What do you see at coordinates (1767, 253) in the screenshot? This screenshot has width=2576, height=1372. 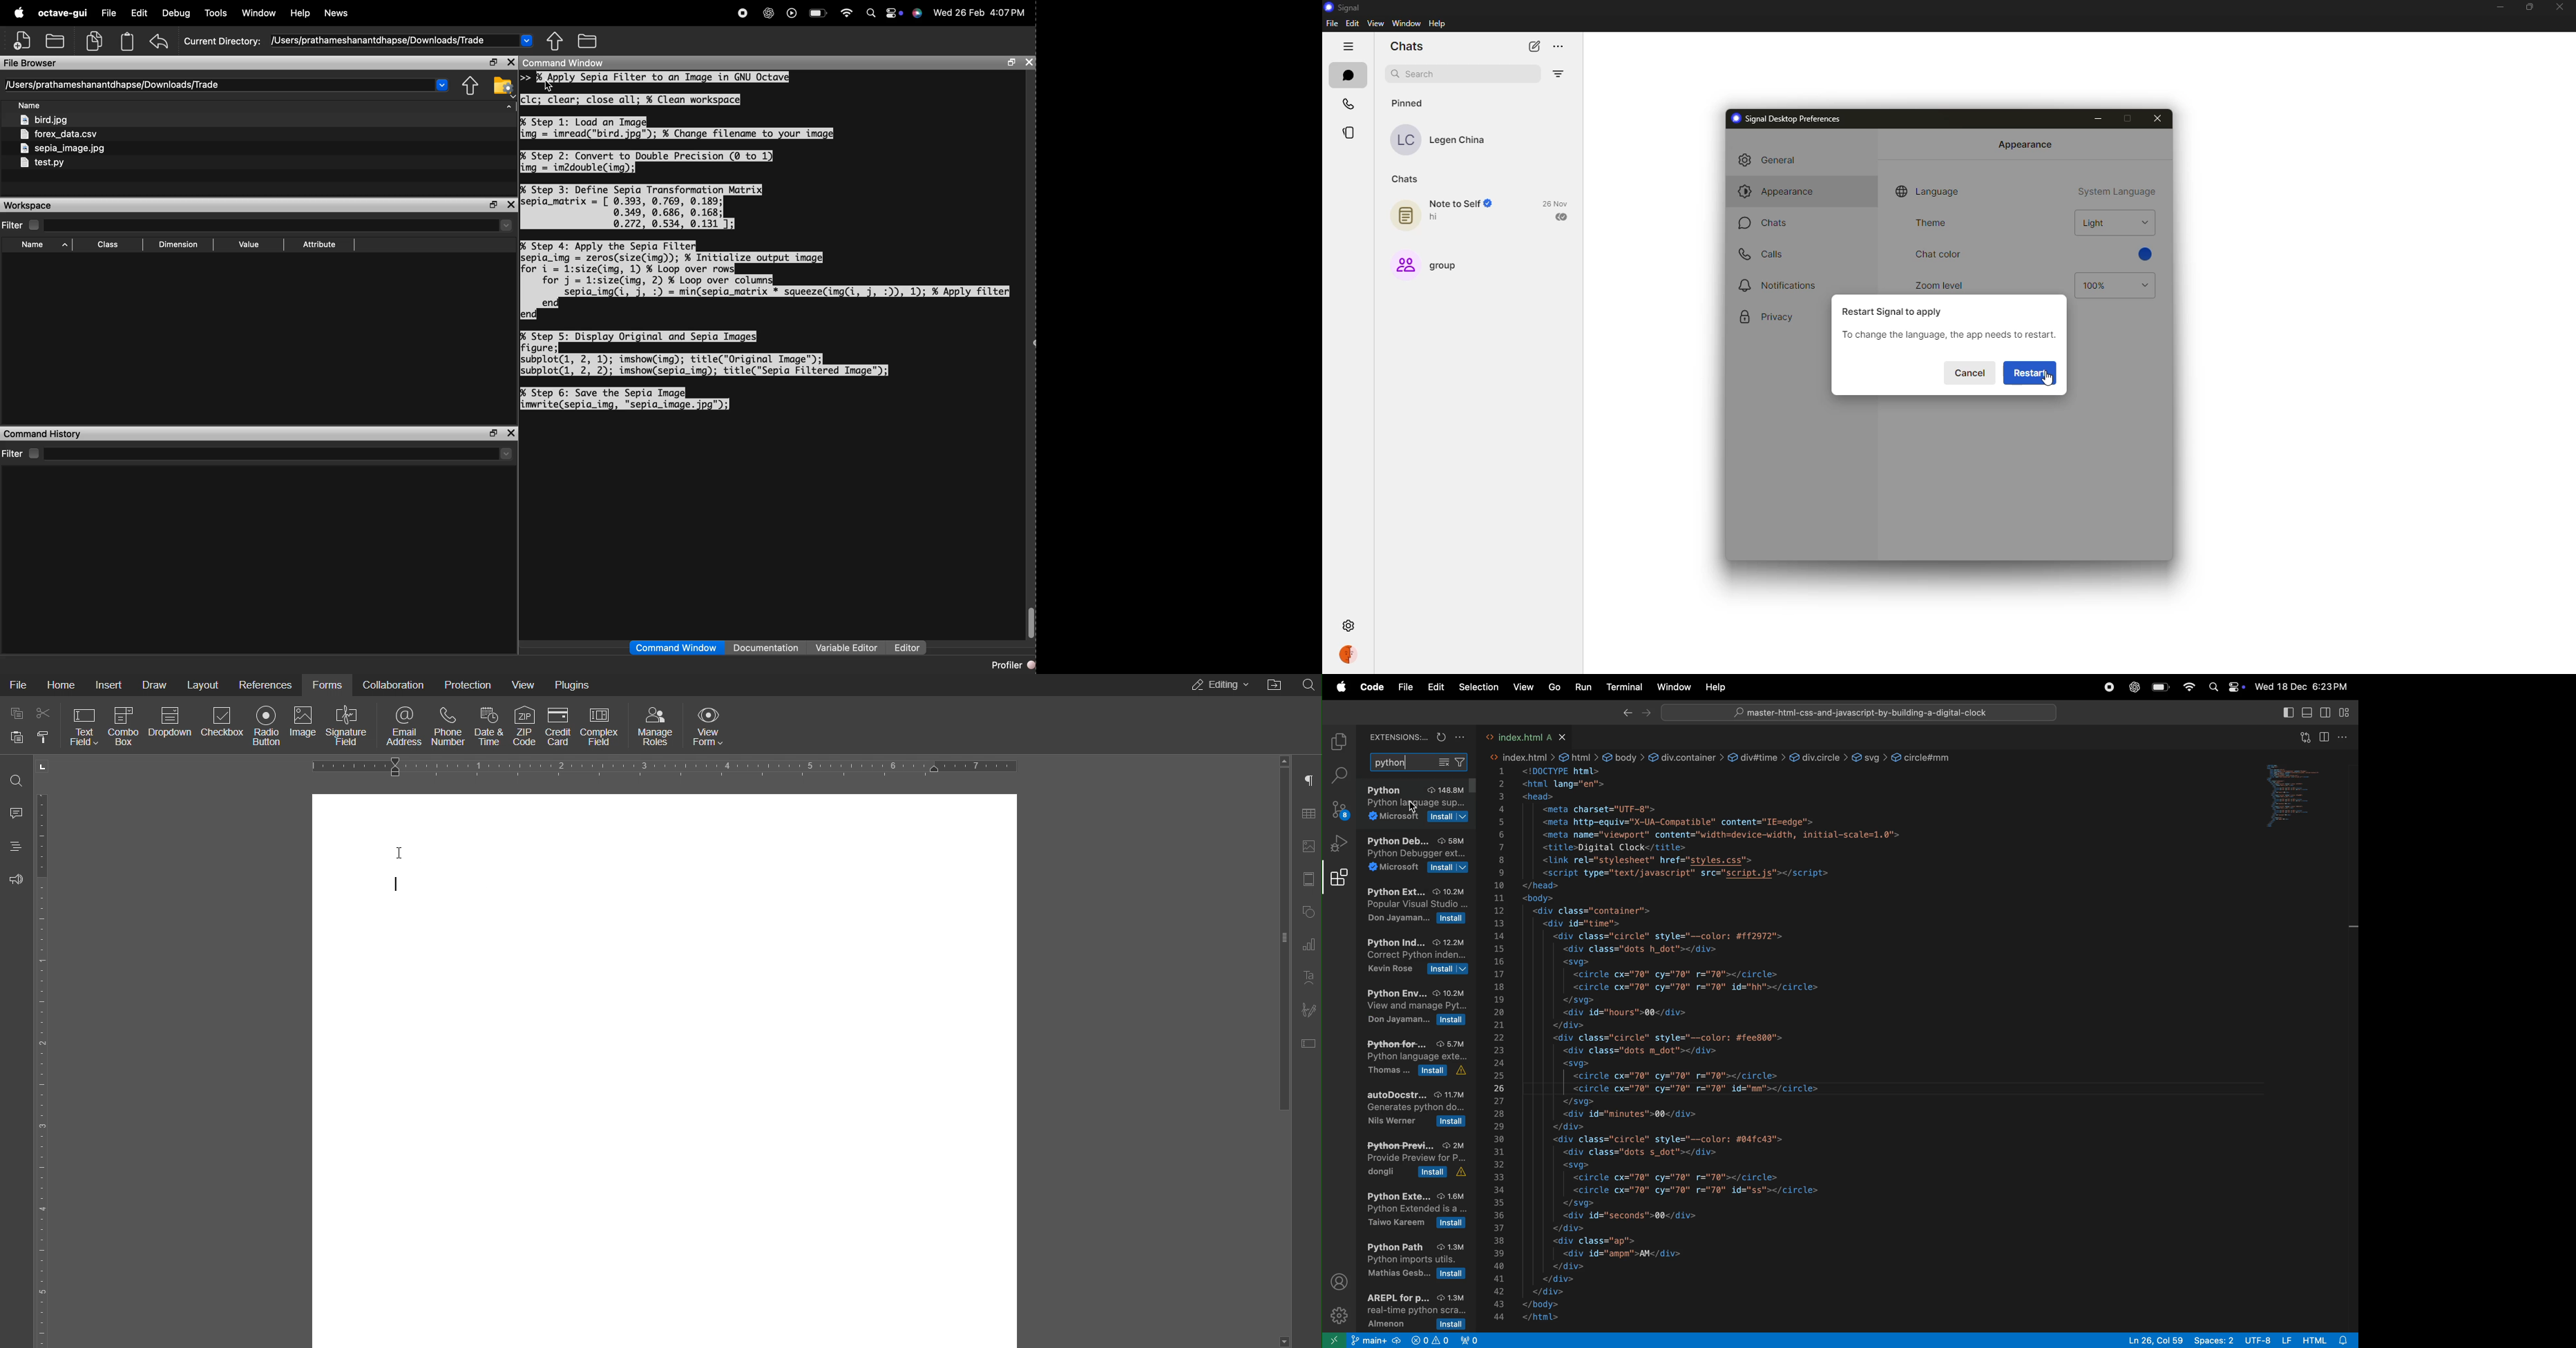 I see `calls` at bounding box center [1767, 253].